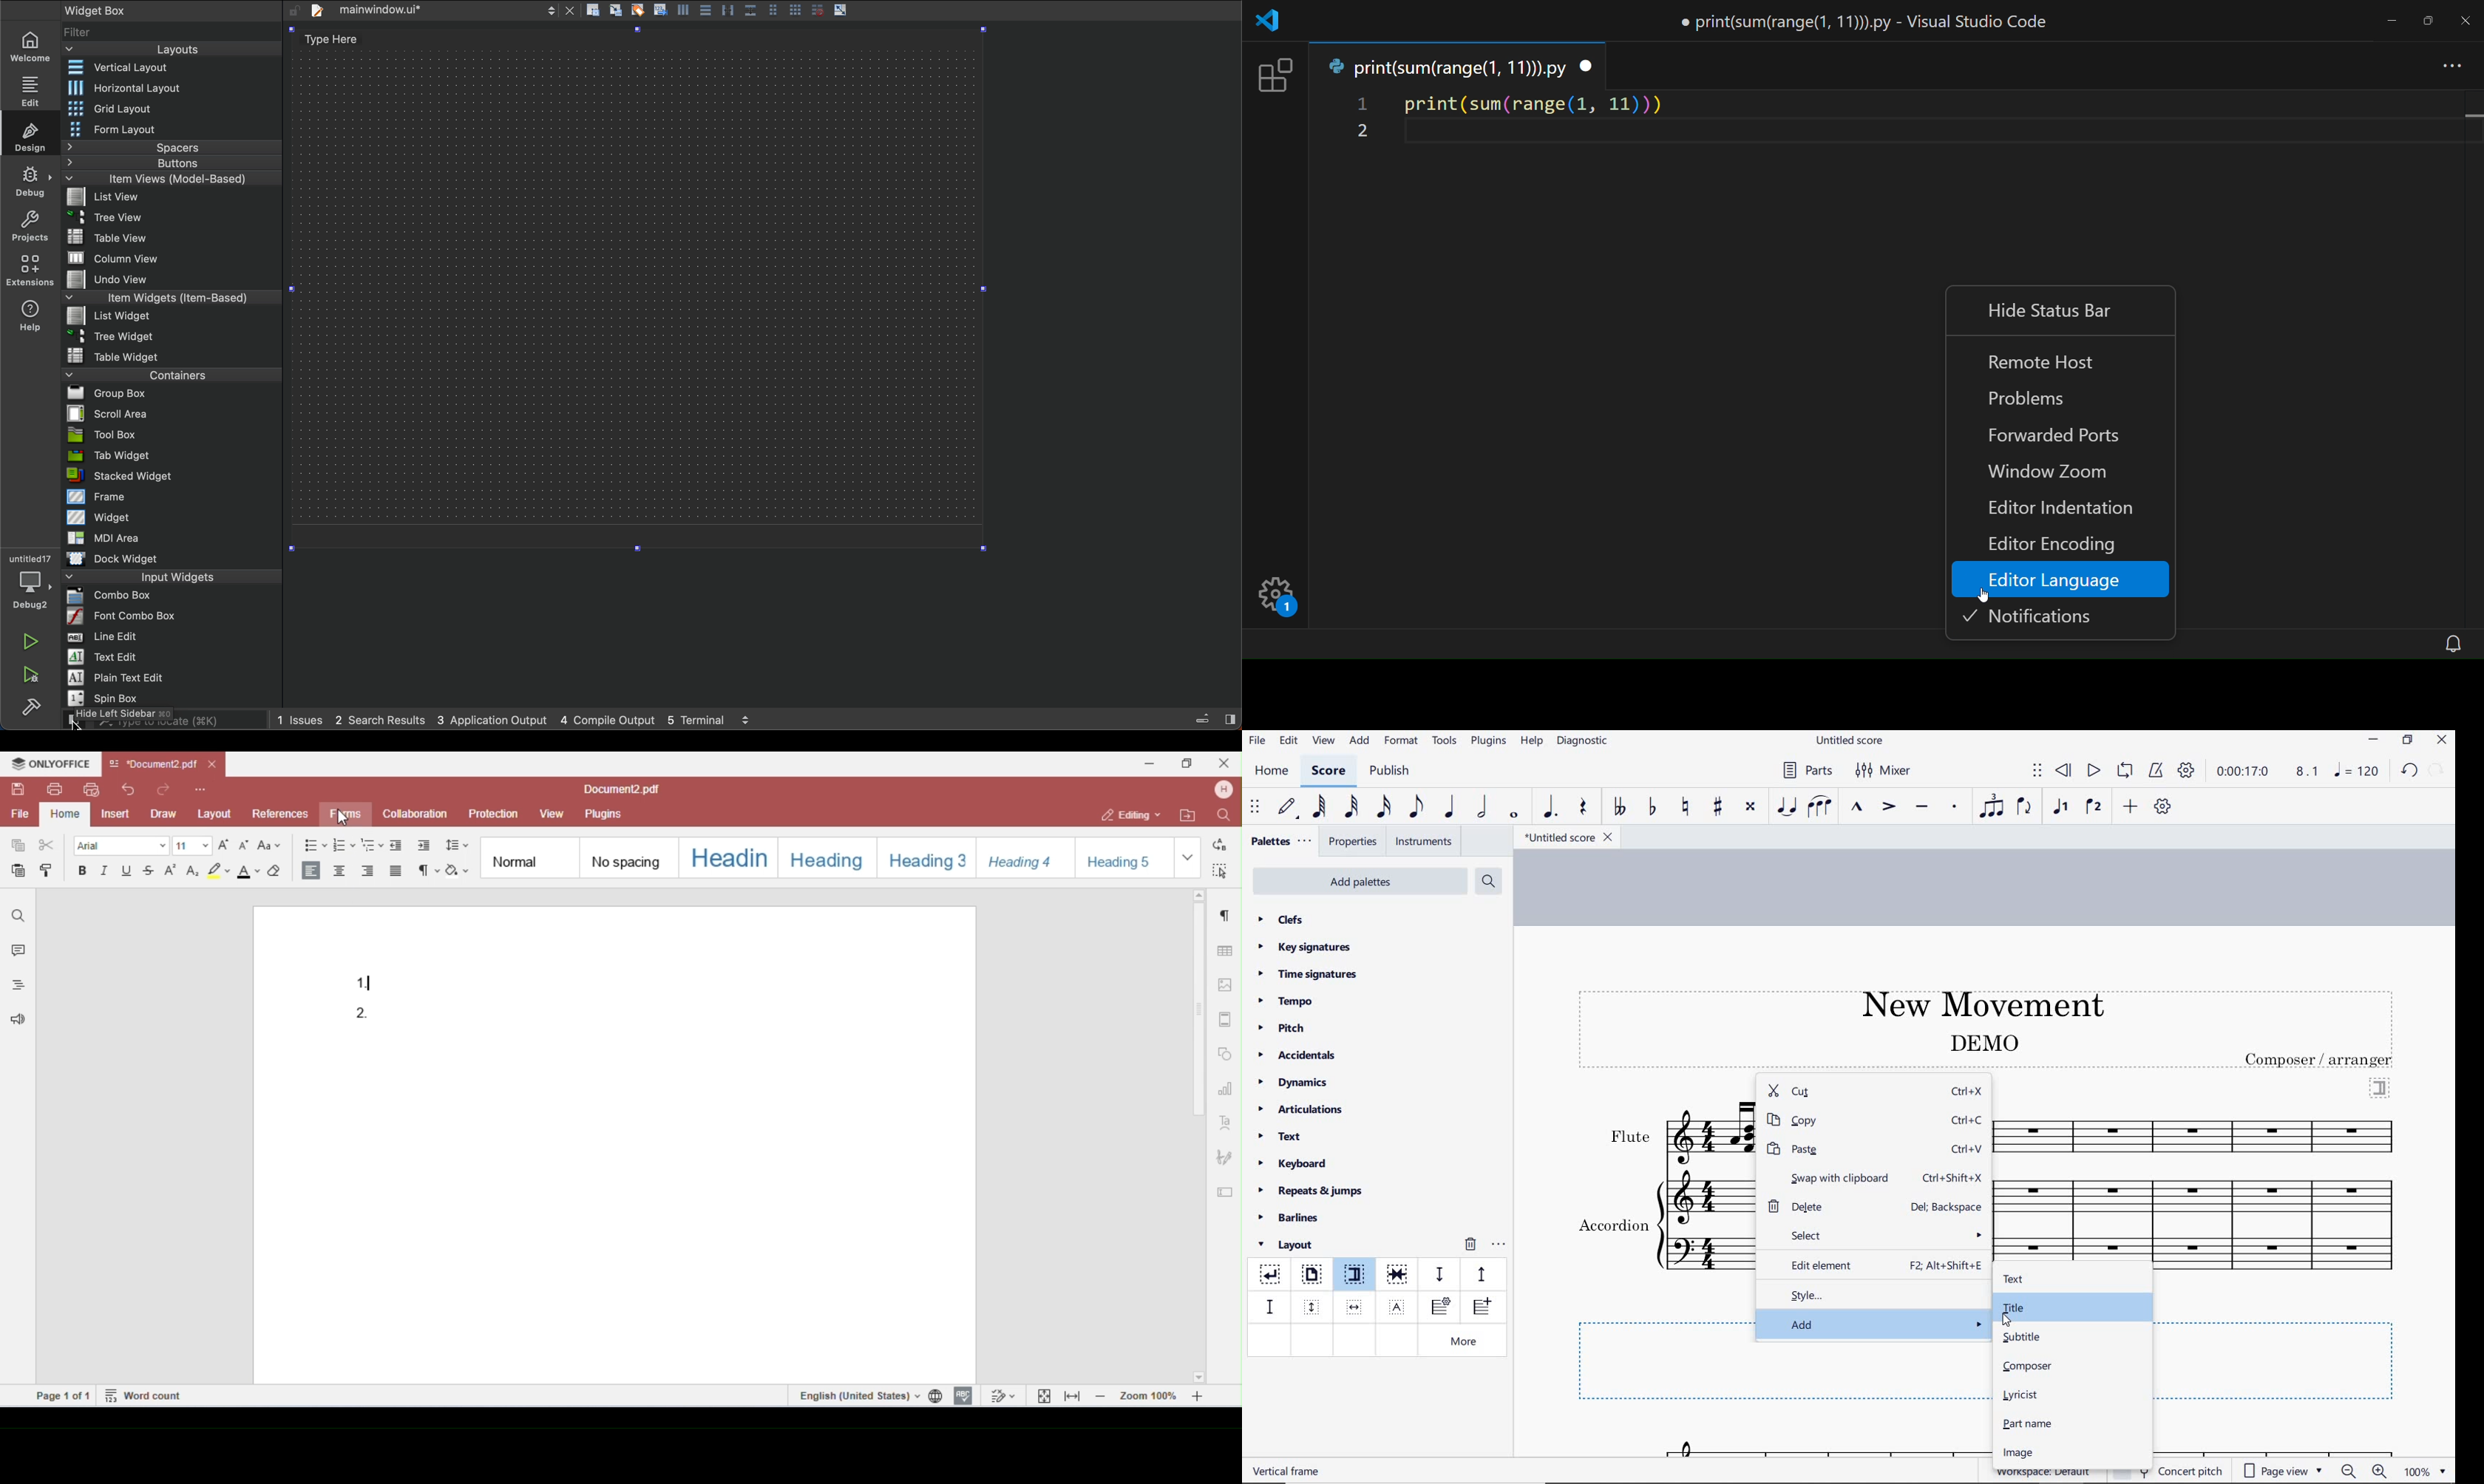 The image size is (2492, 1484). What do you see at coordinates (169, 298) in the screenshot?
I see `item widgets (Item-Based)` at bounding box center [169, 298].